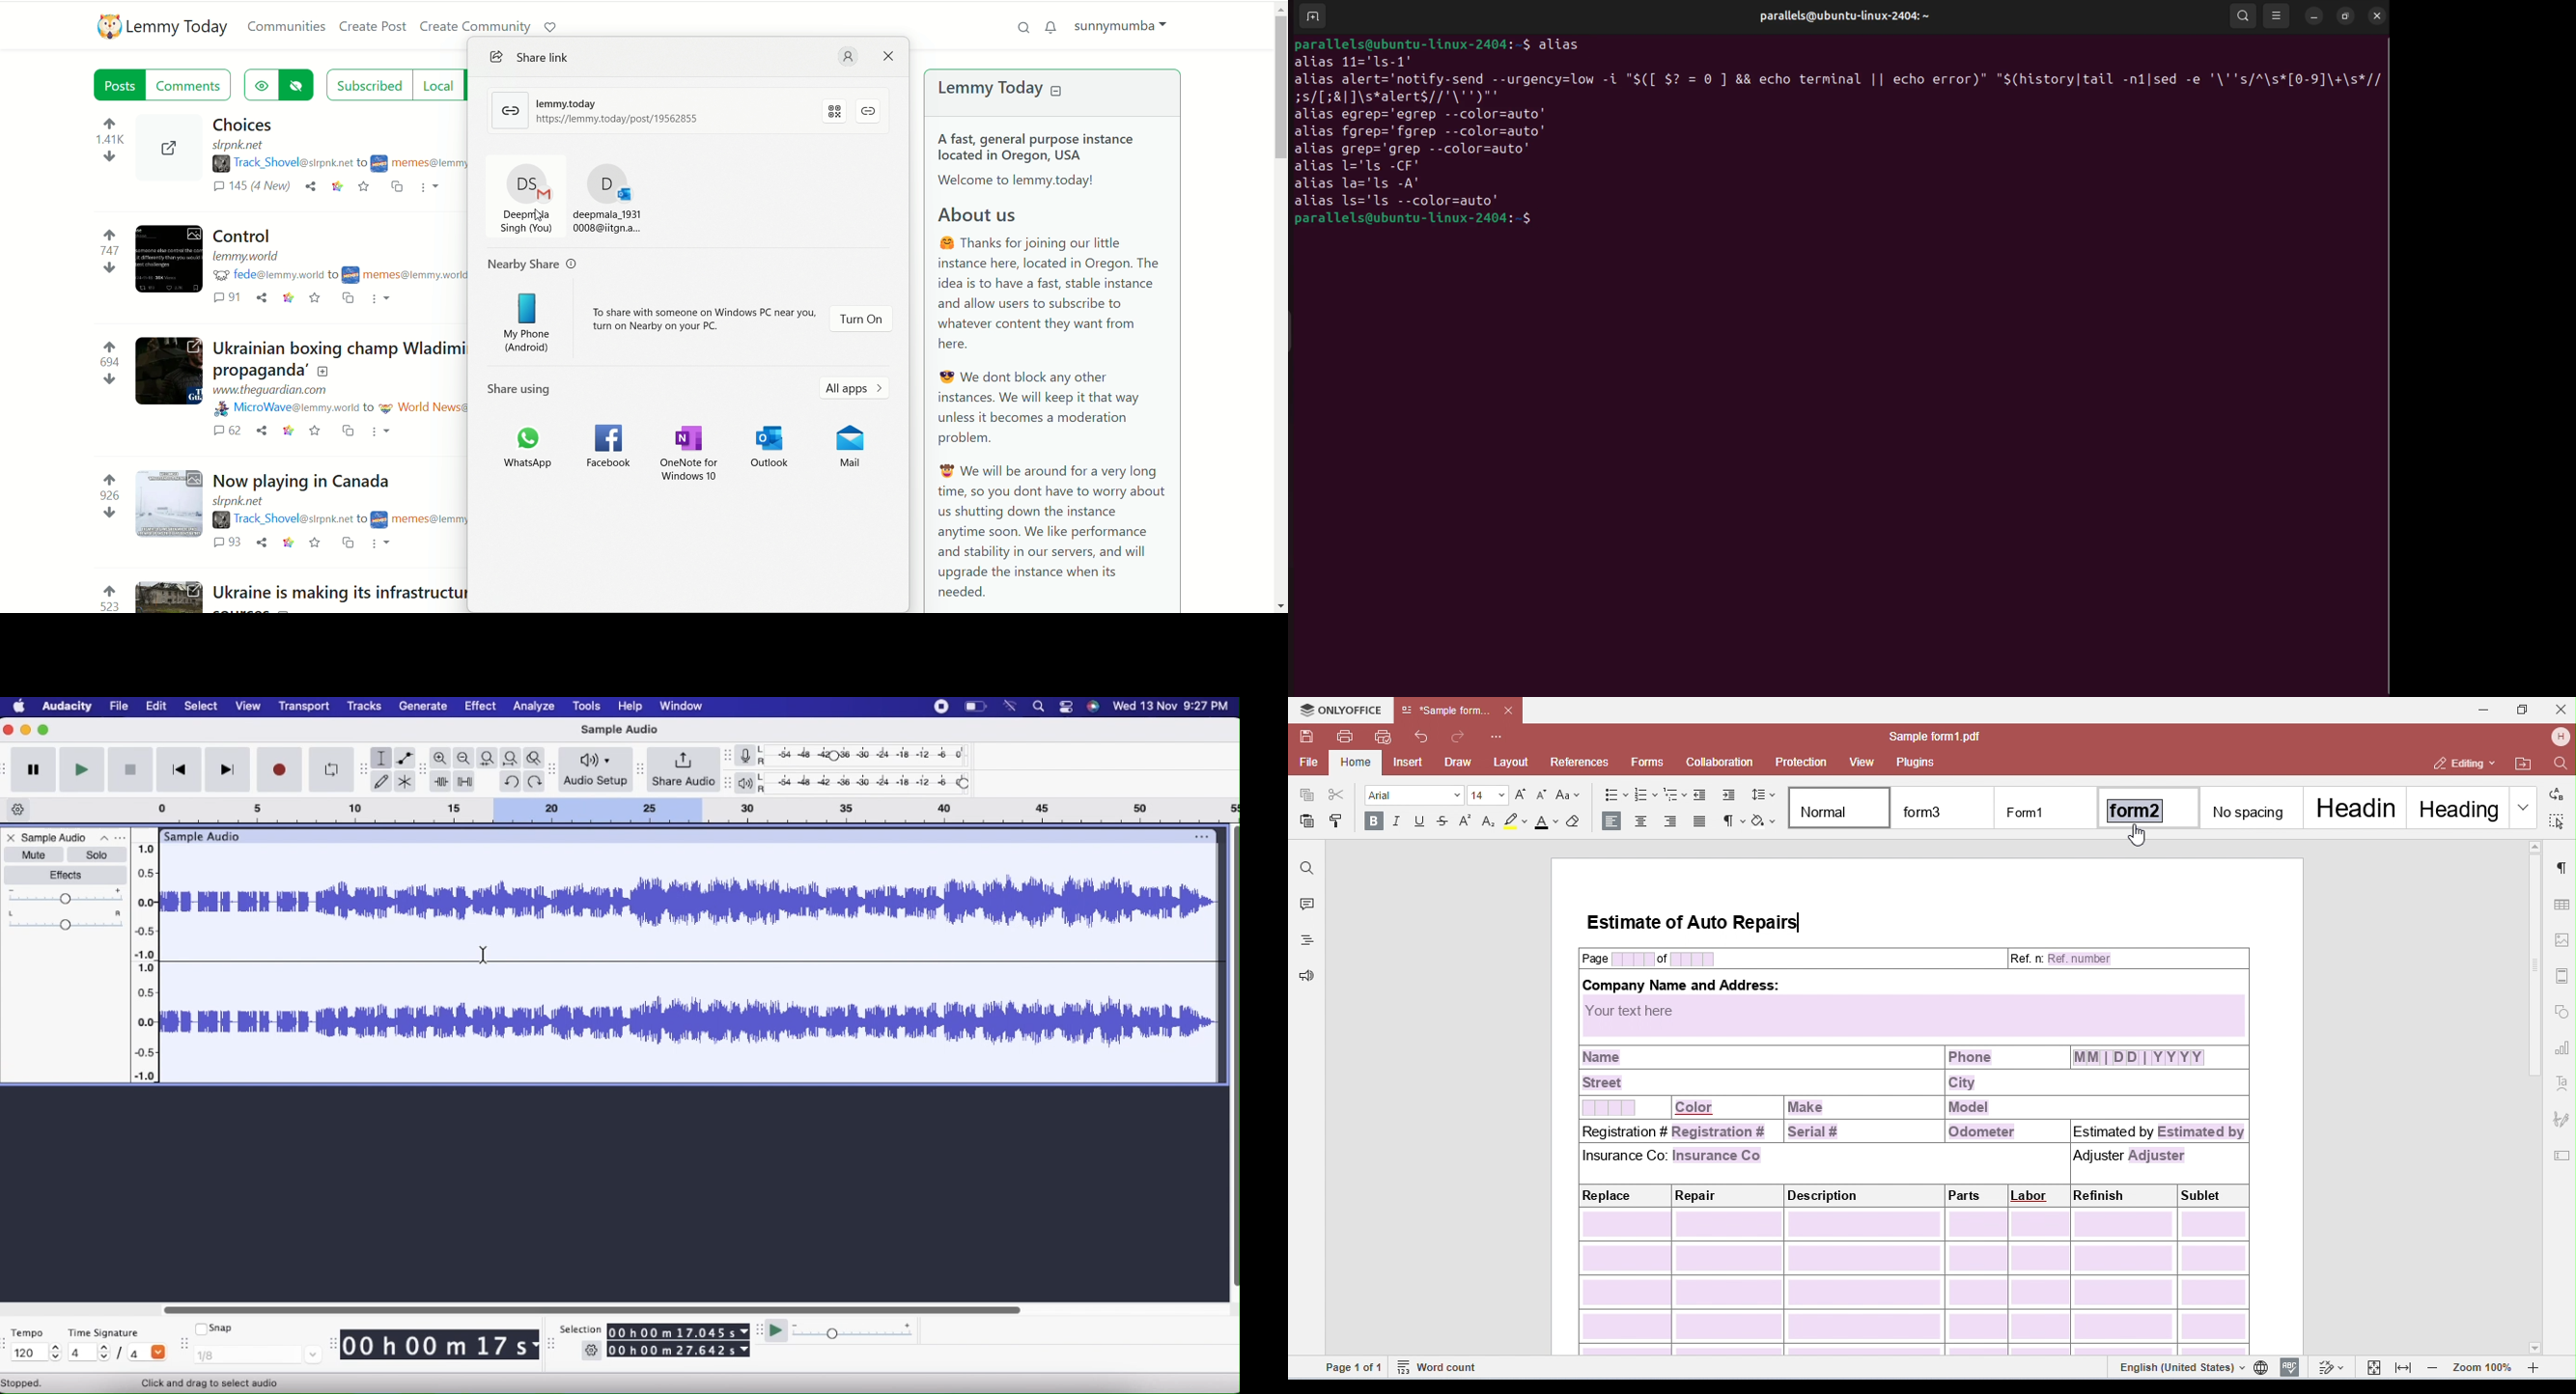 The image size is (2576, 1400). I want to click on select, so click(201, 707).